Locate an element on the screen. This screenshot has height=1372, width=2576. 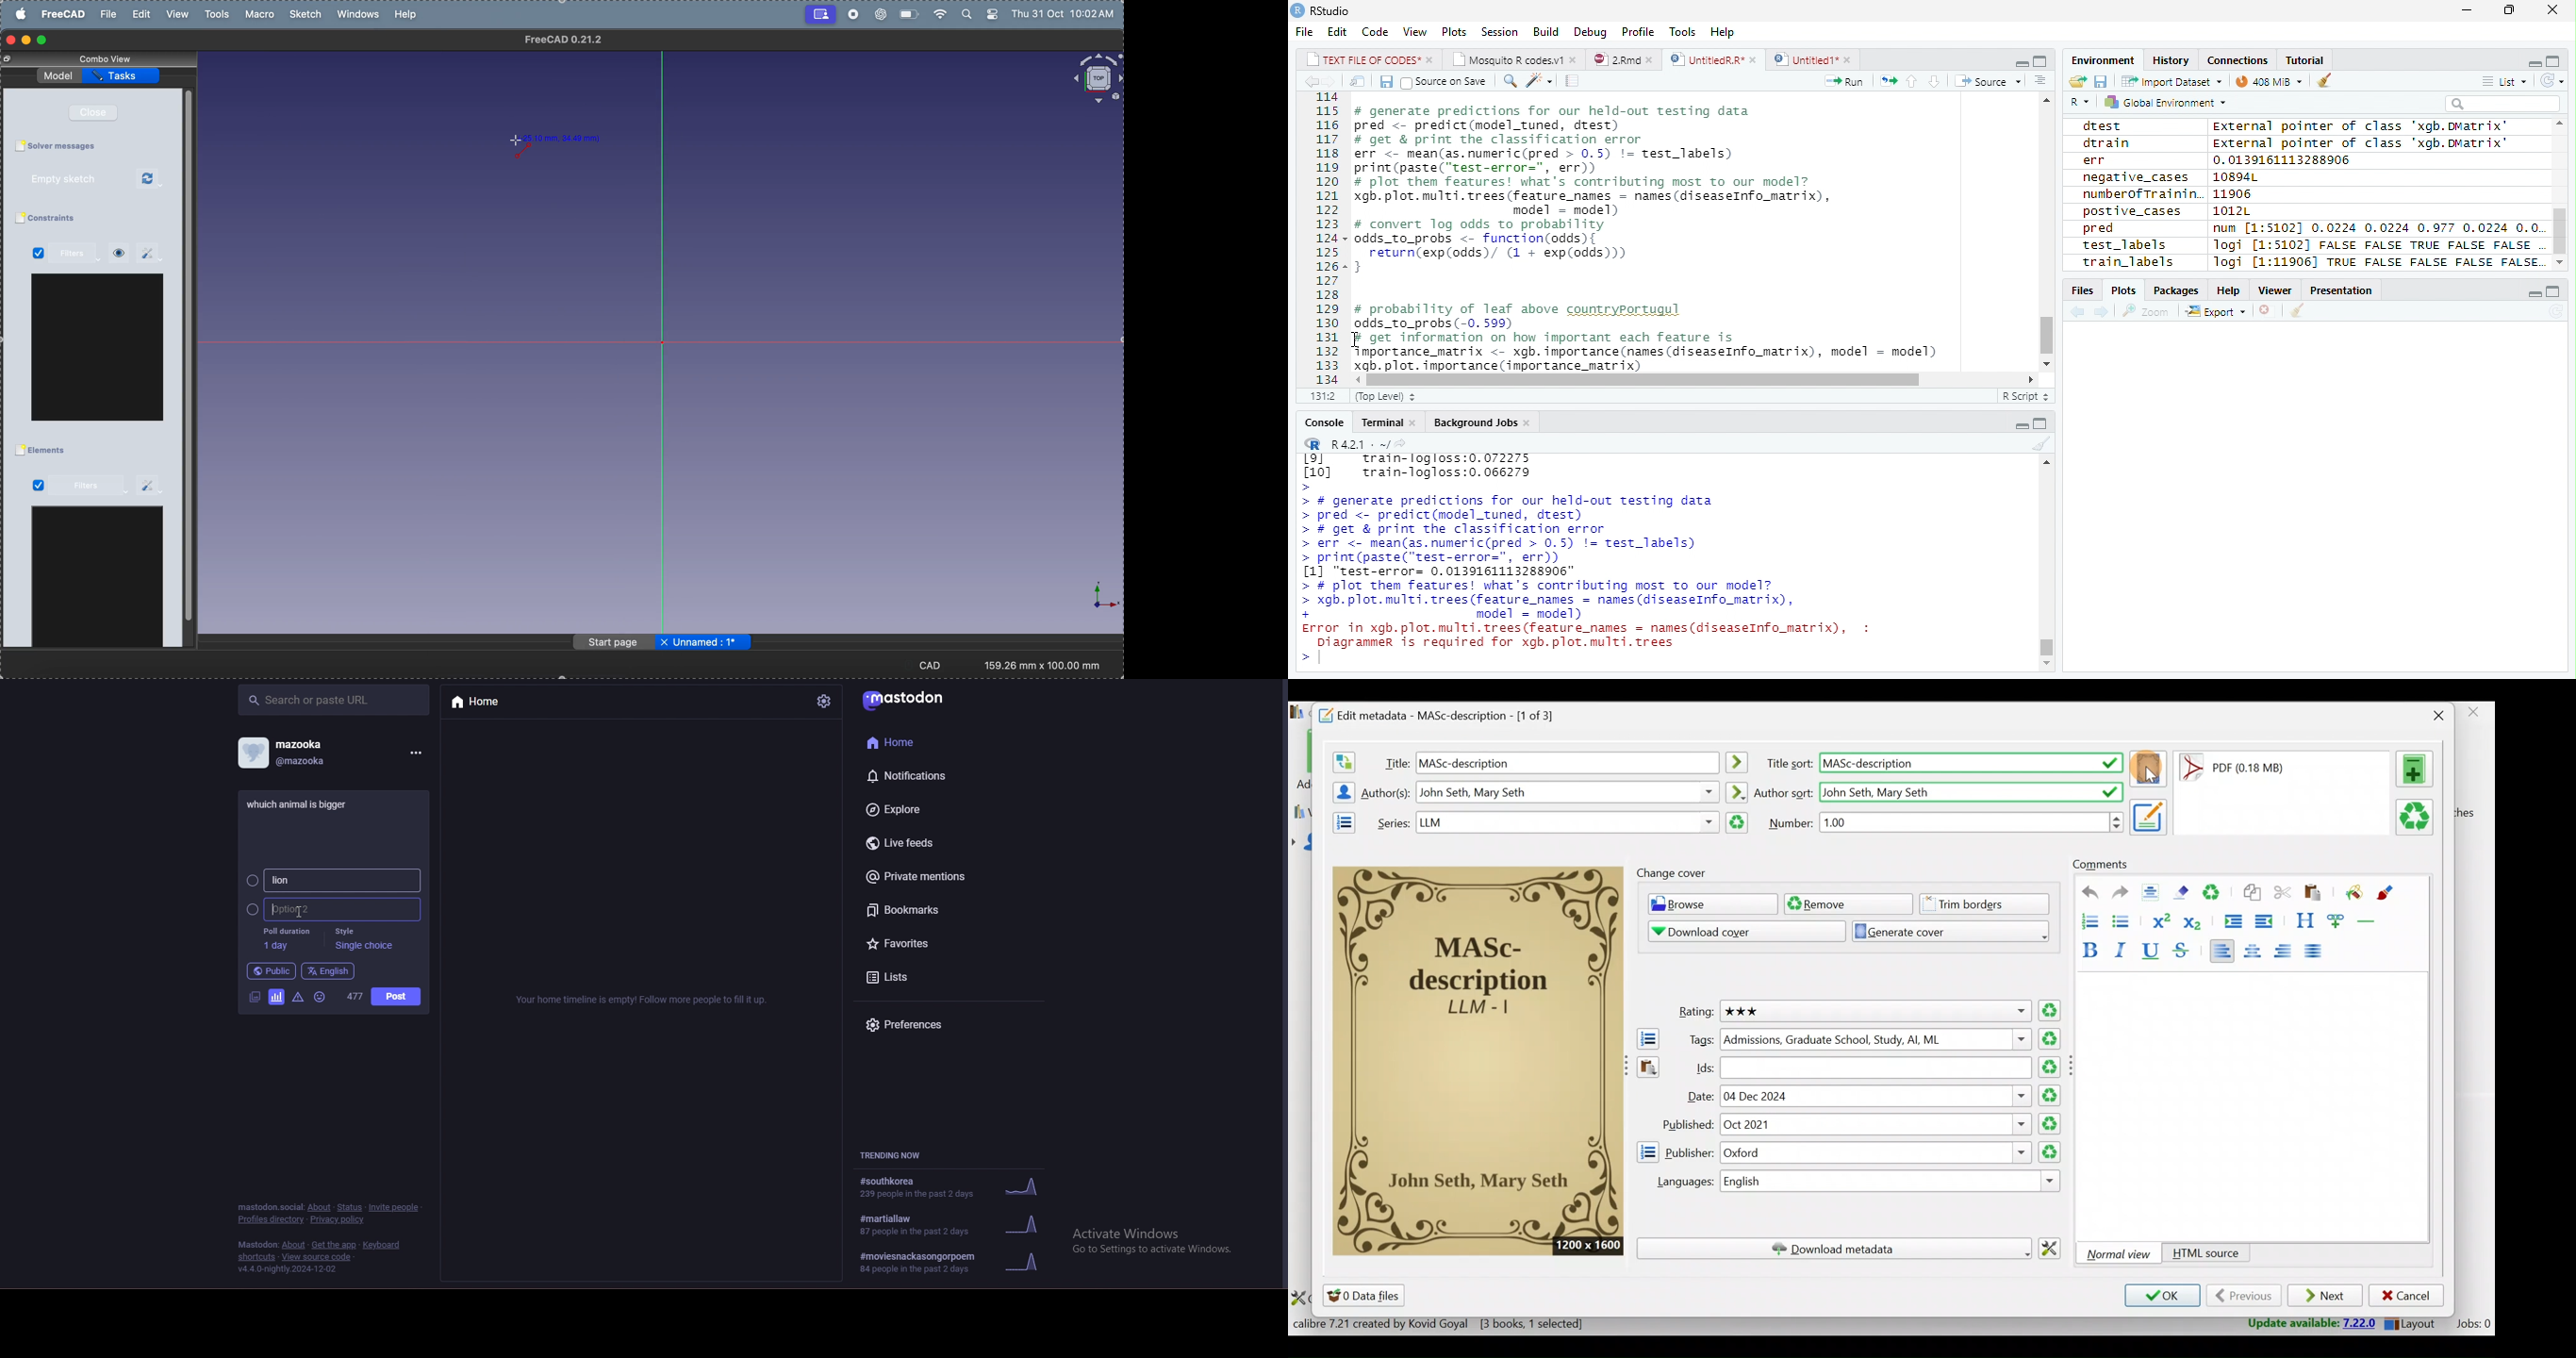
maximize is located at coordinates (43, 41).